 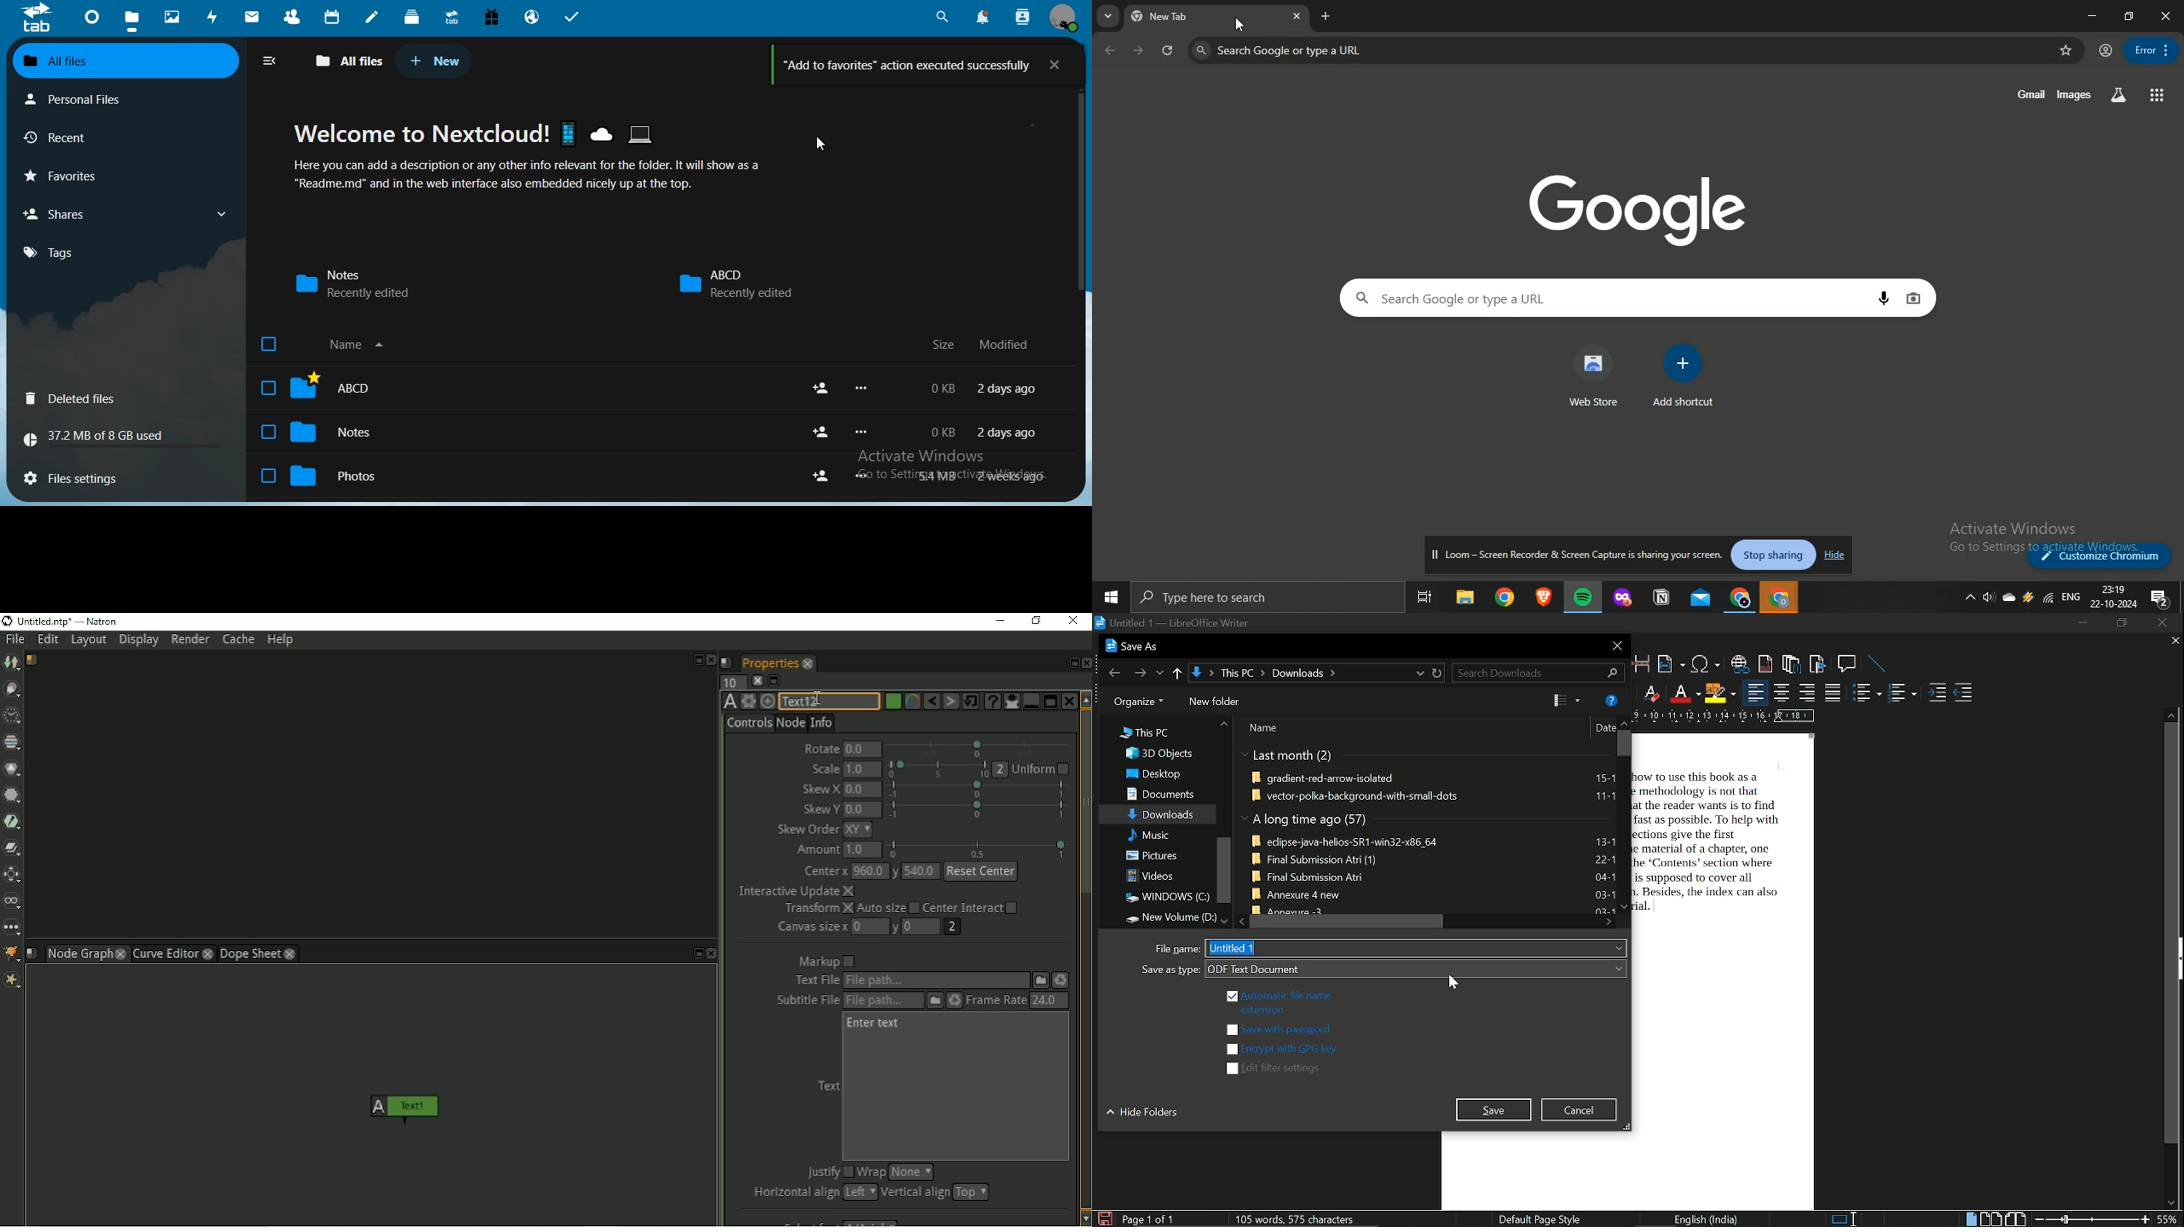 What do you see at coordinates (2172, 714) in the screenshot?
I see `move up` at bounding box center [2172, 714].